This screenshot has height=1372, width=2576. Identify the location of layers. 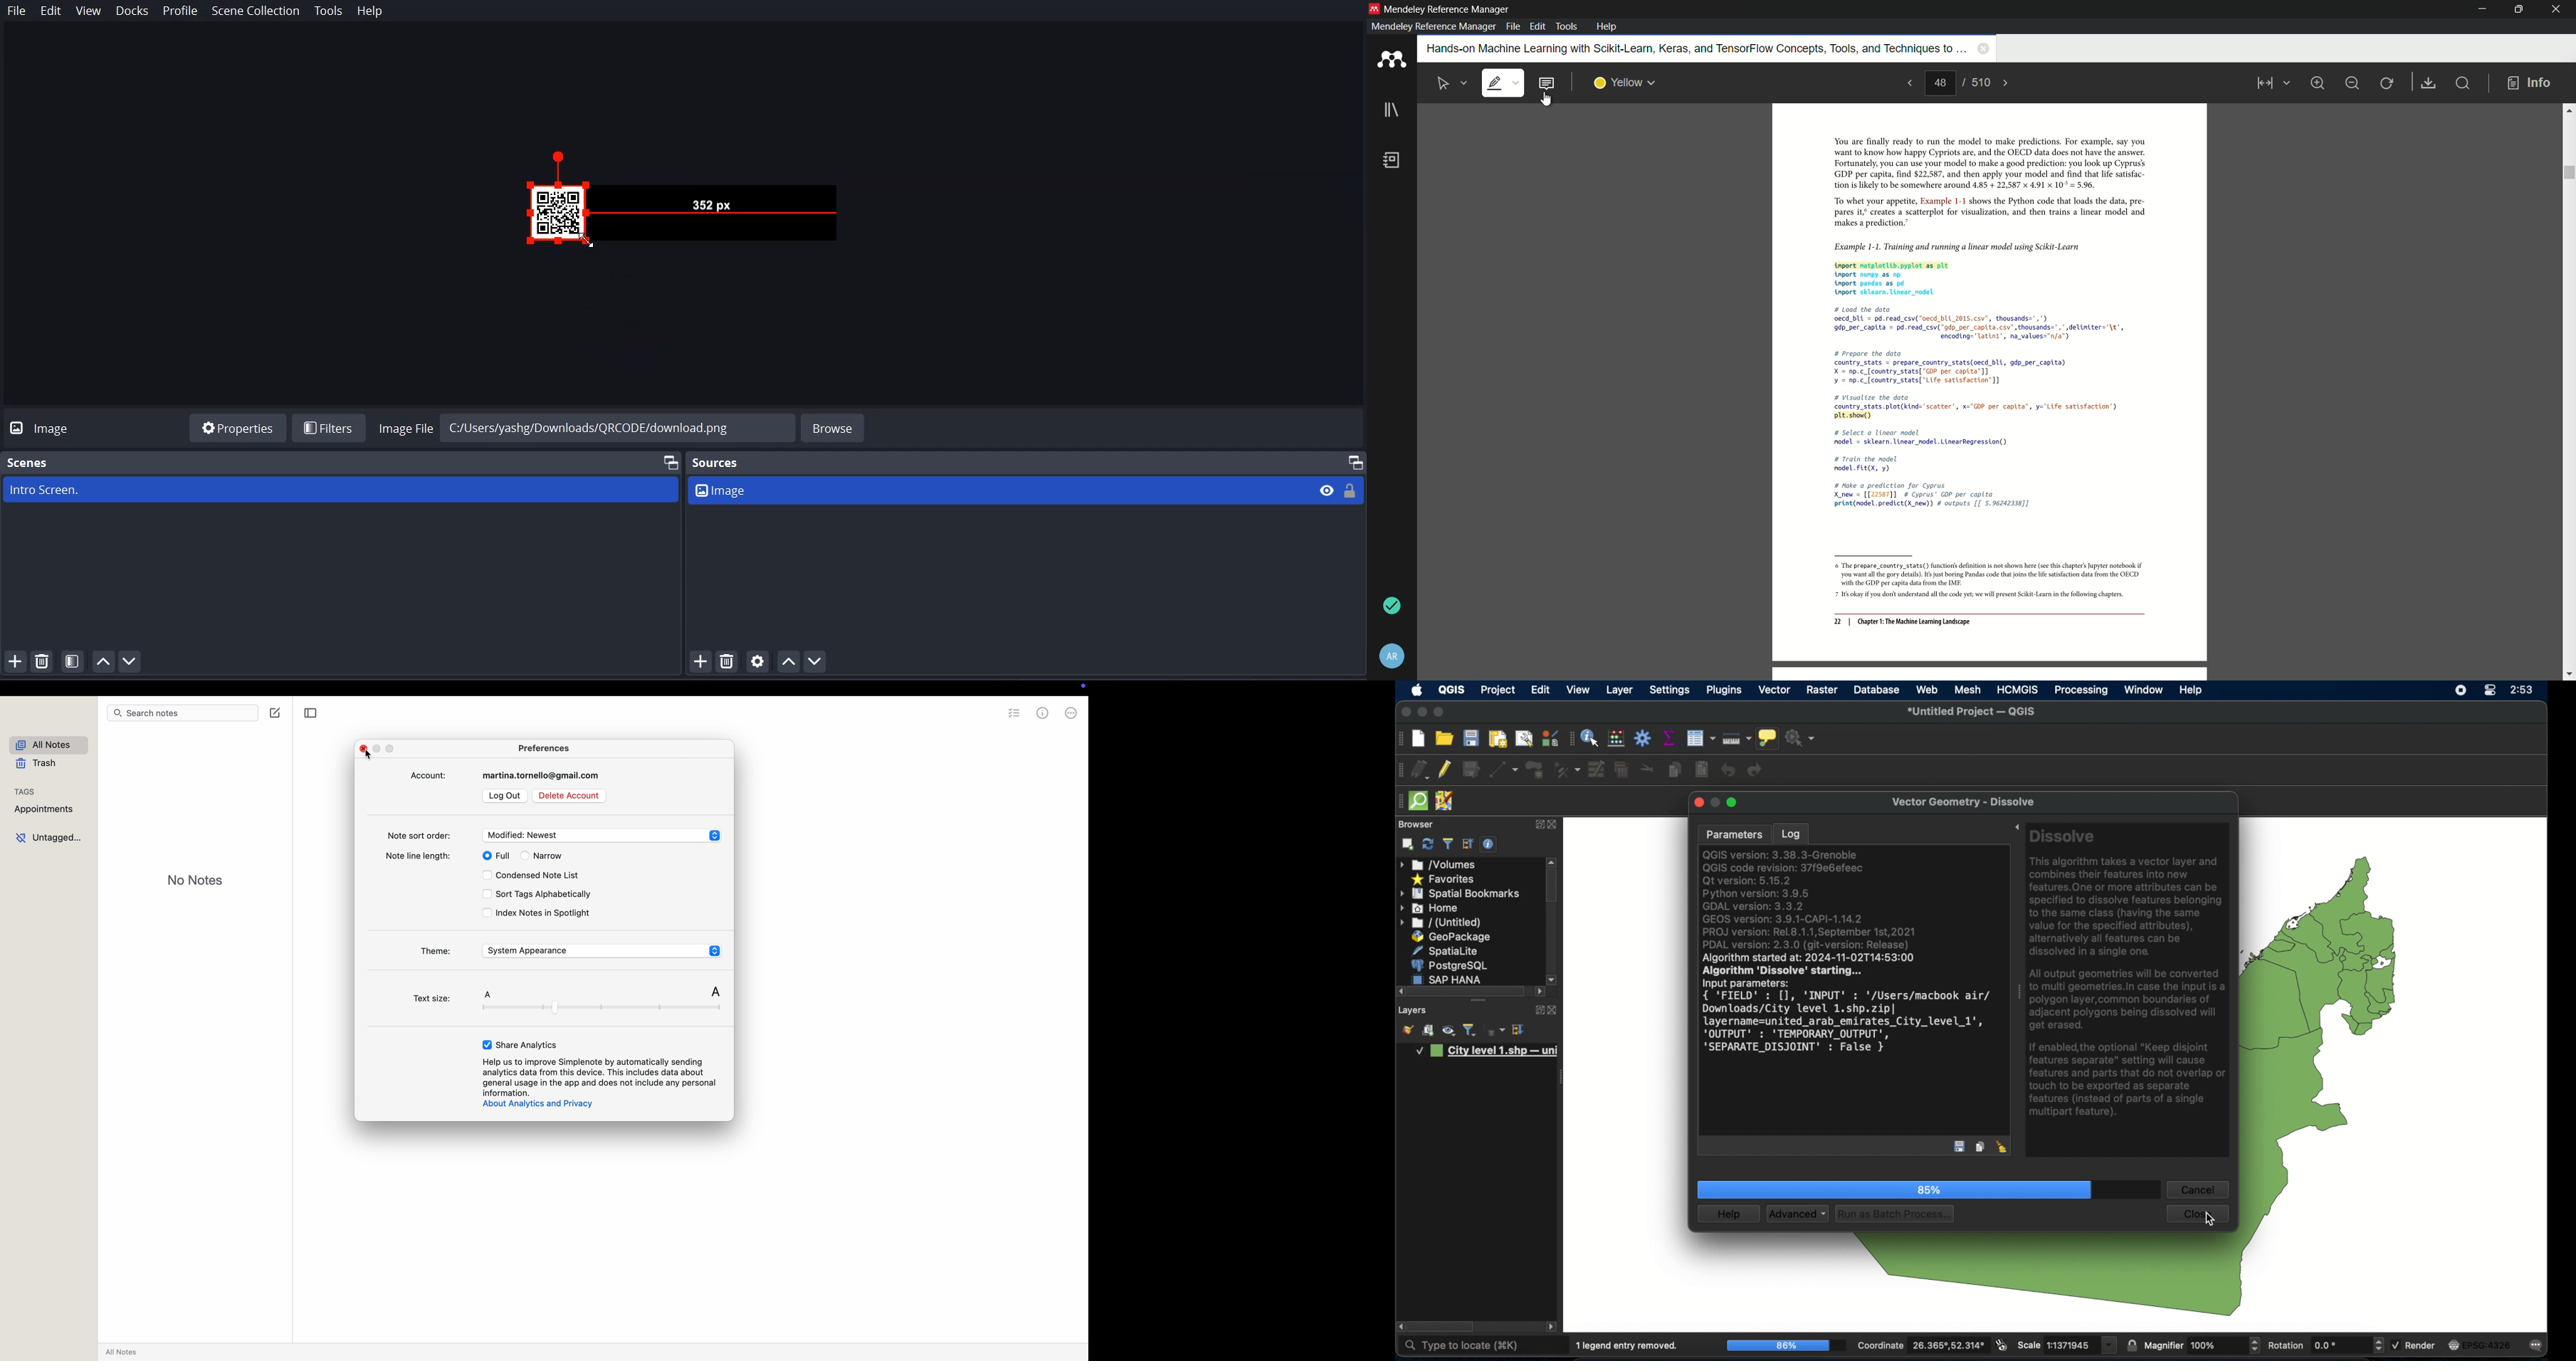
(1413, 1010).